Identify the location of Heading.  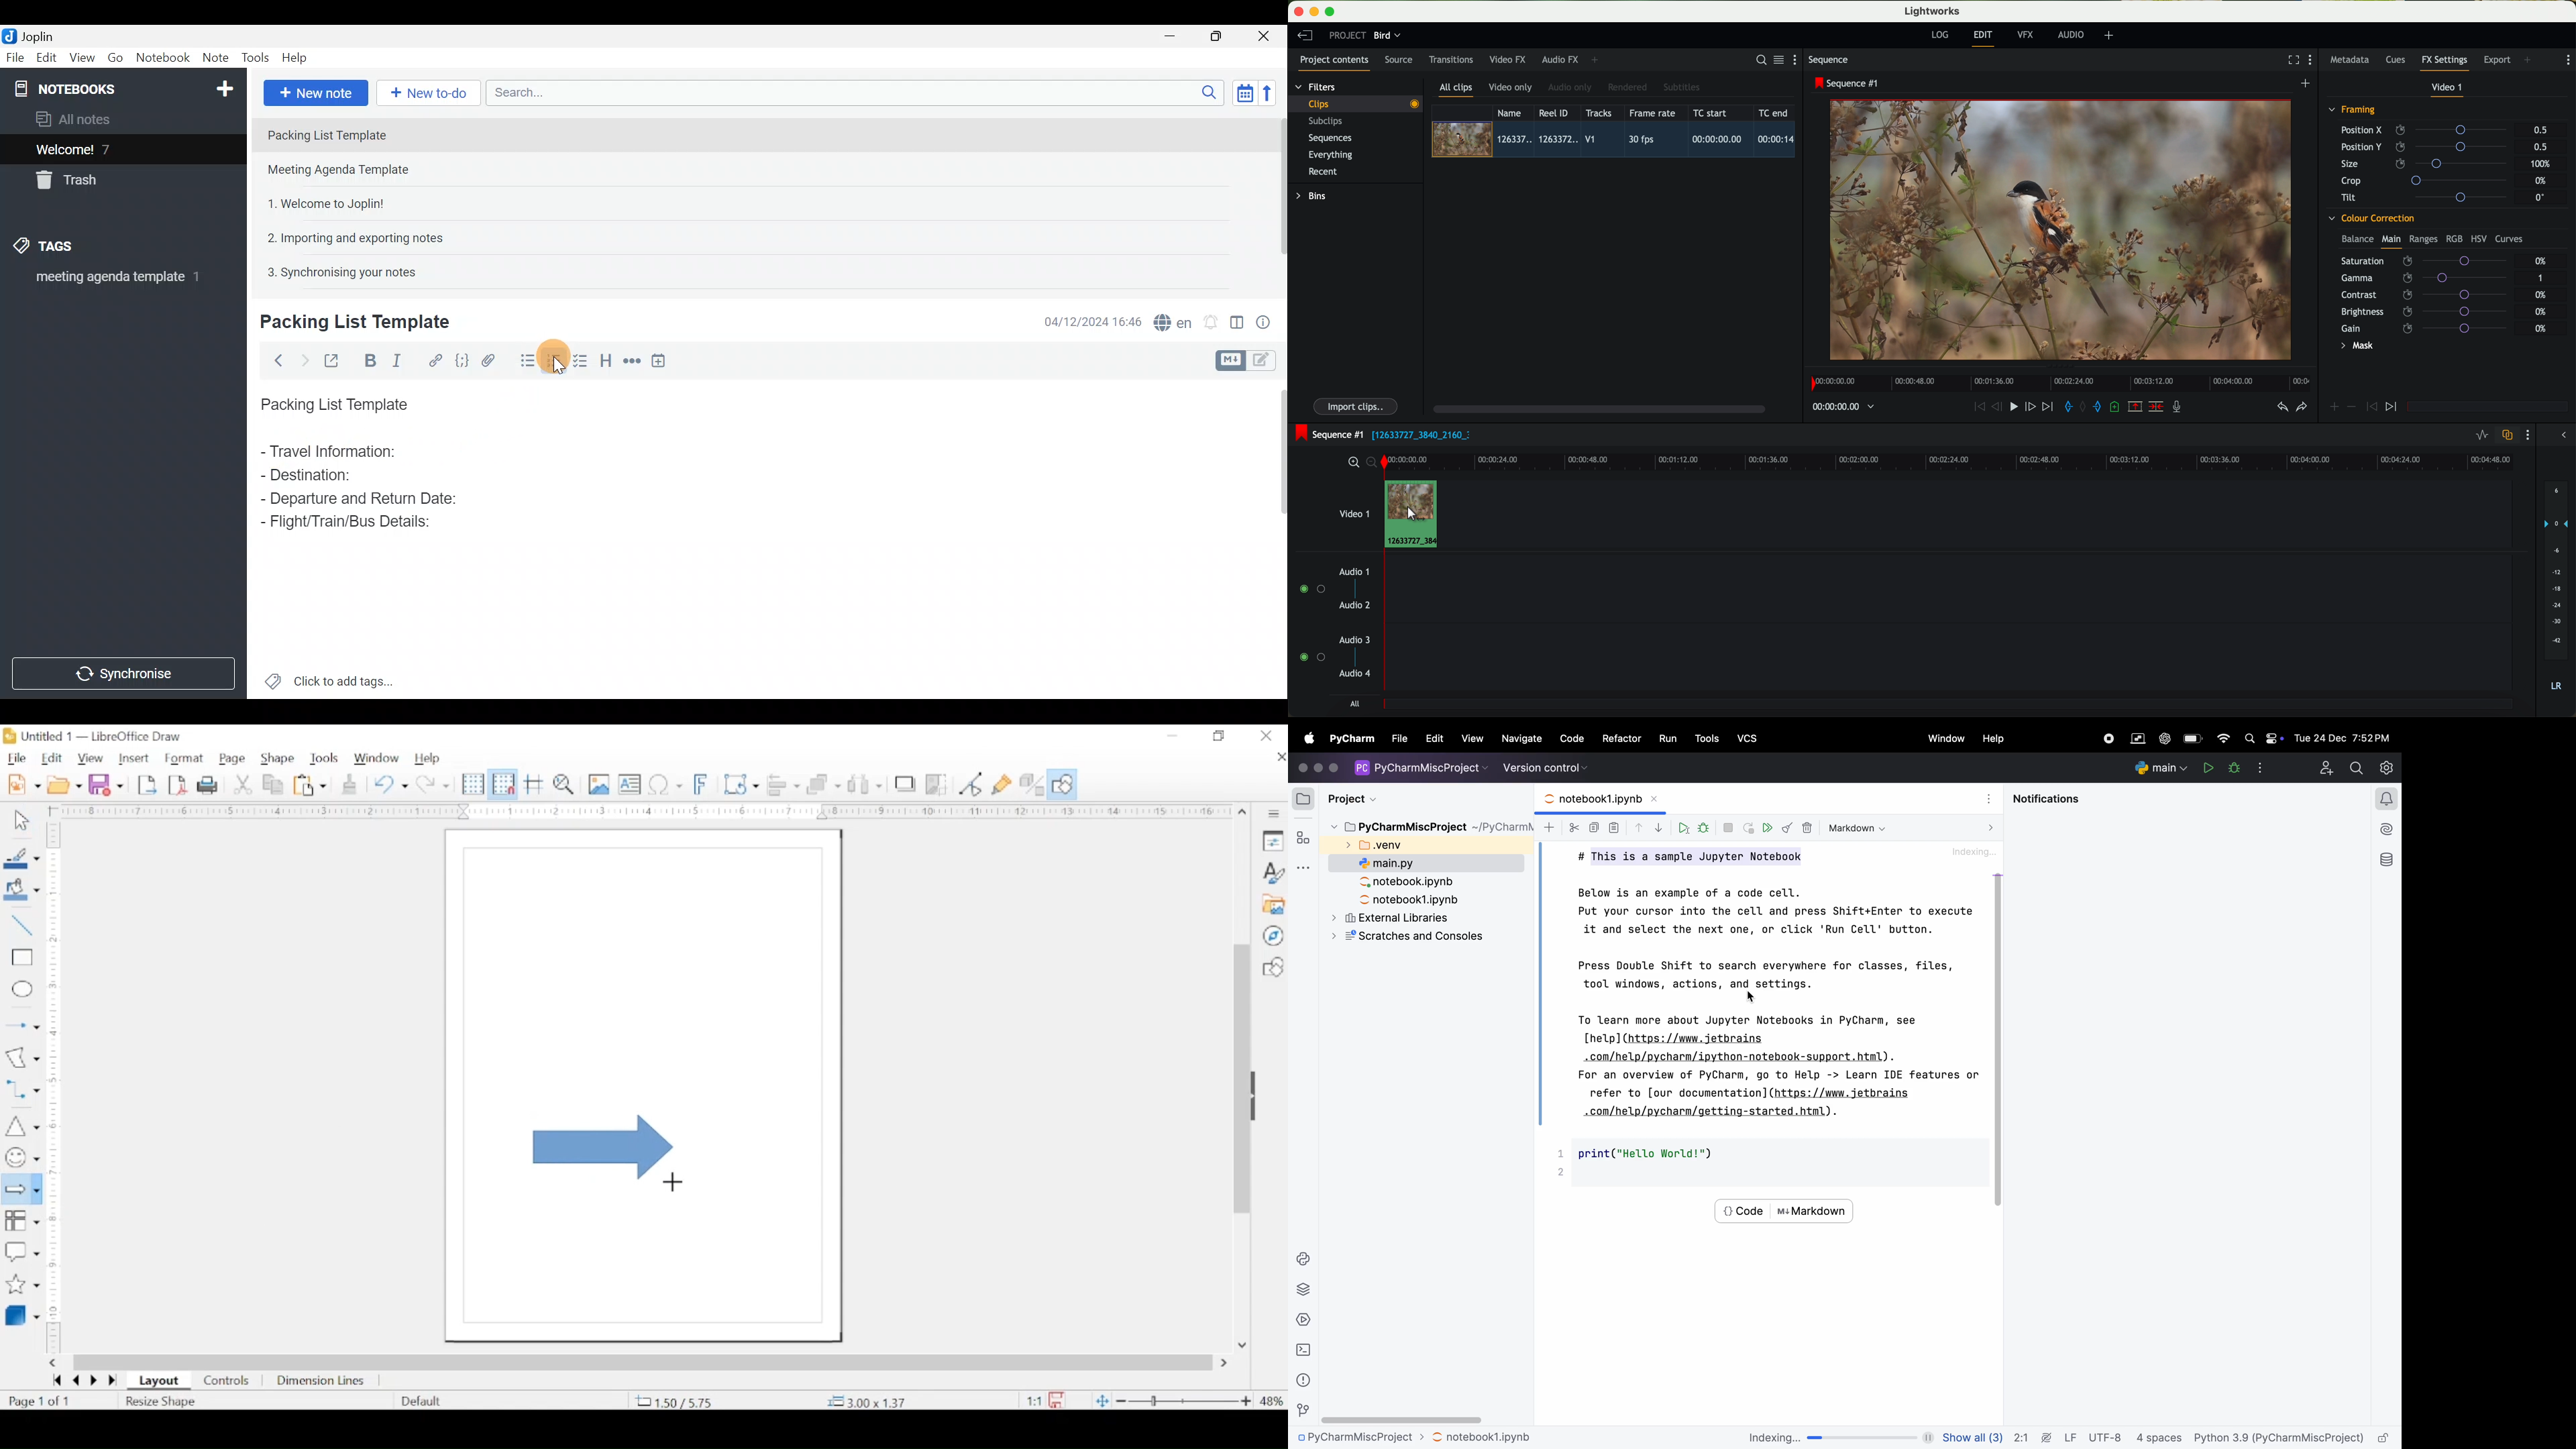
(607, 359).